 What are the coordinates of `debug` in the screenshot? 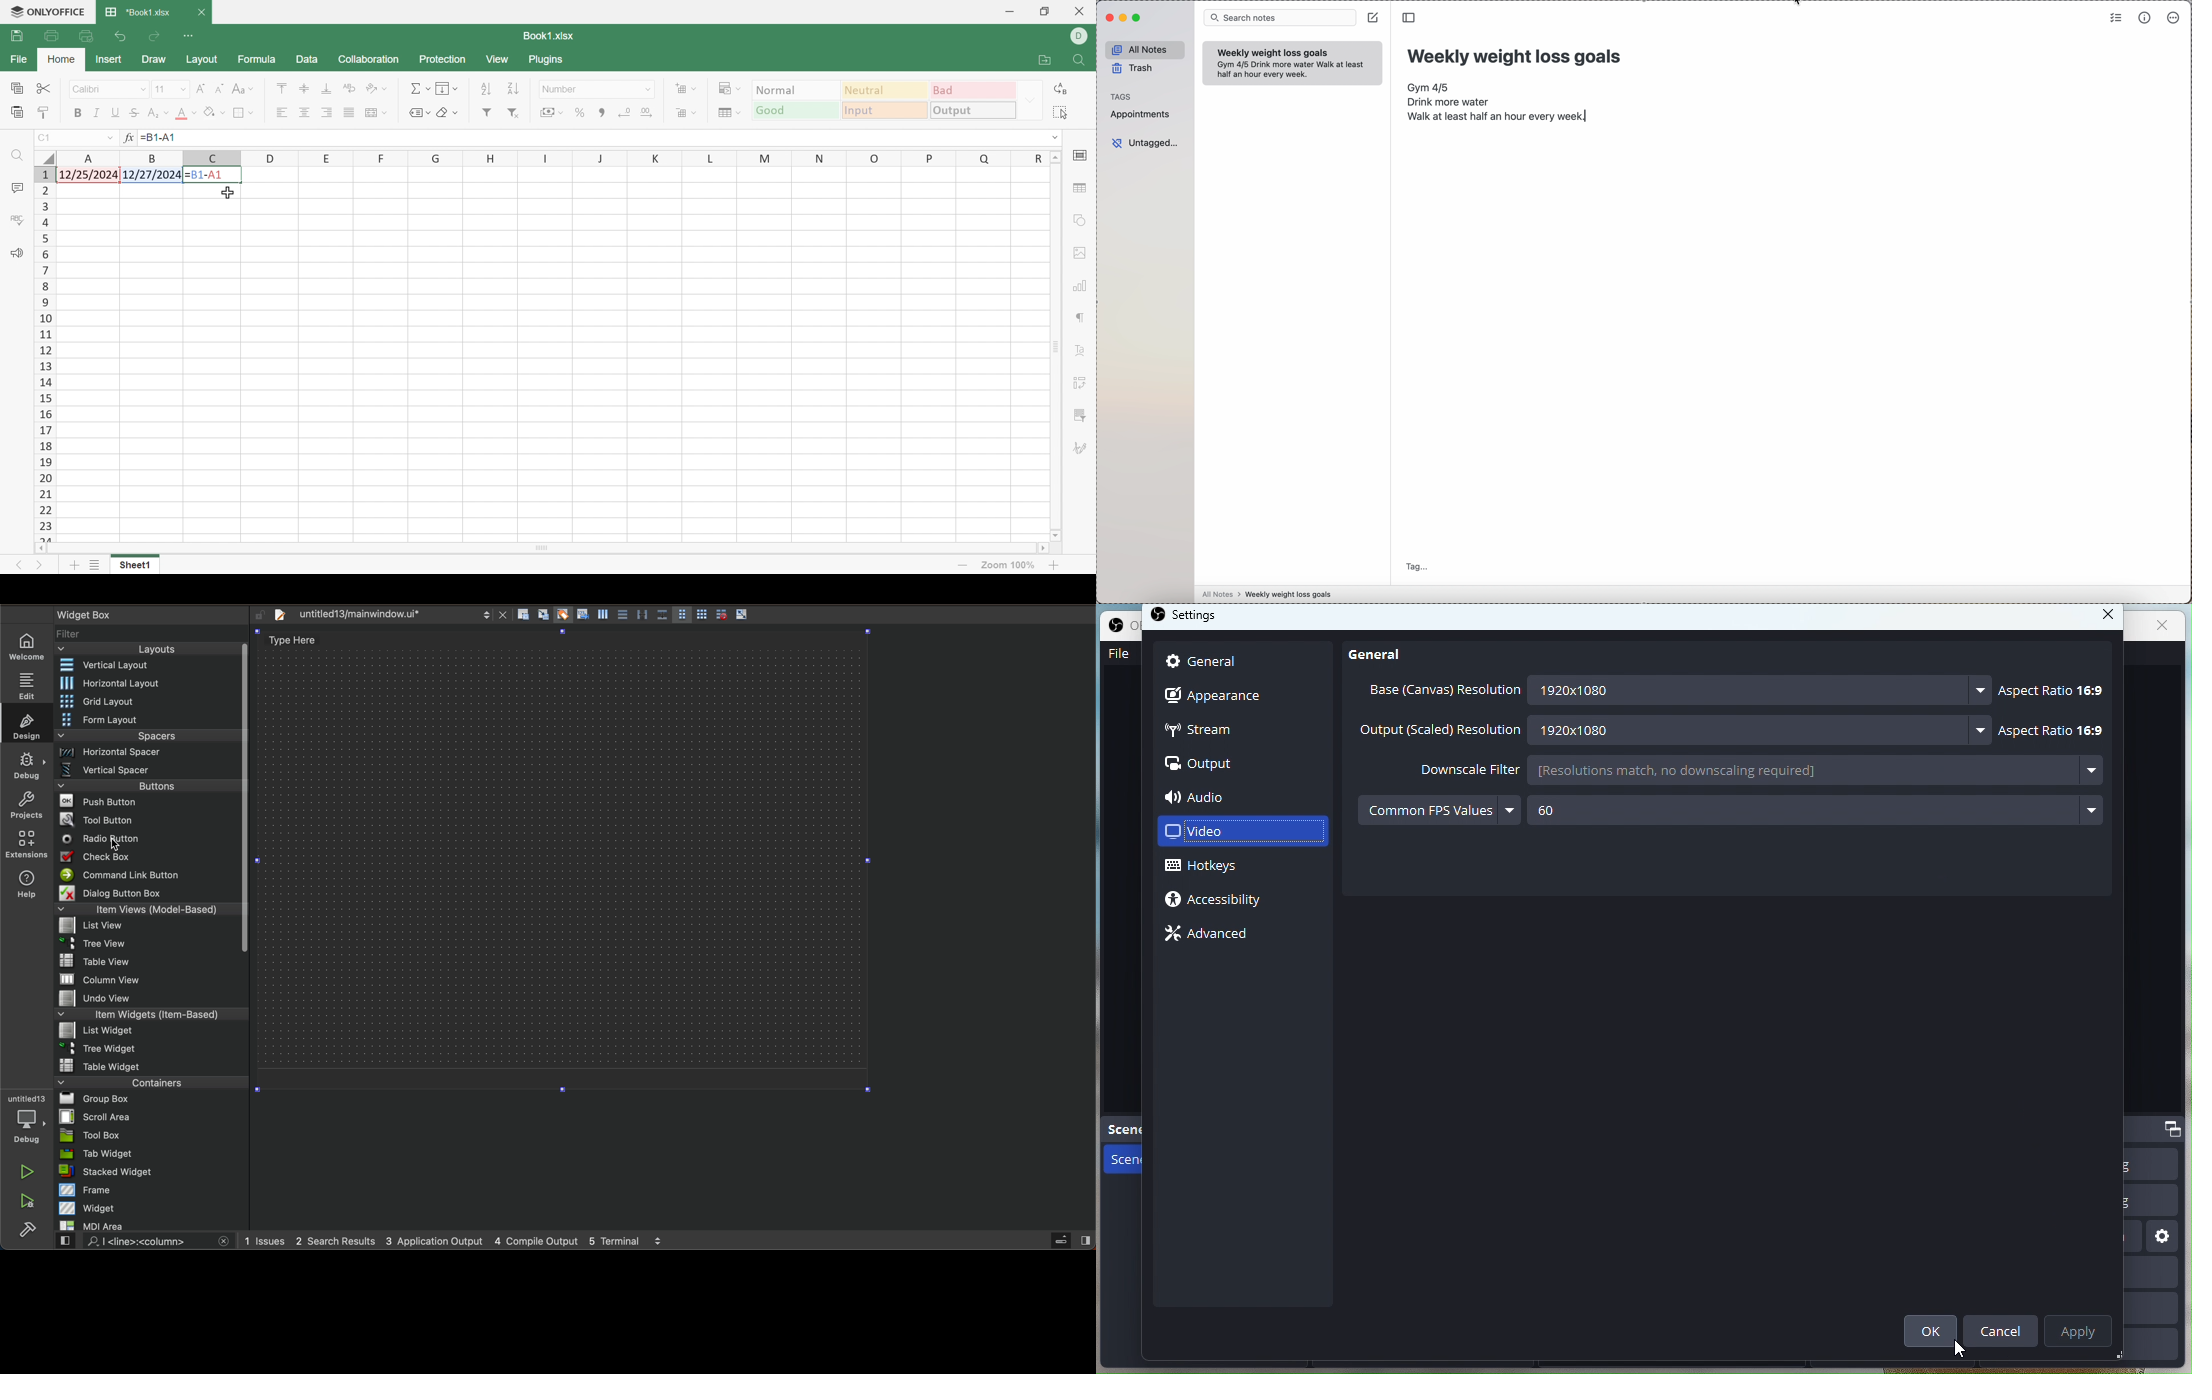 It's located at (28, 765).